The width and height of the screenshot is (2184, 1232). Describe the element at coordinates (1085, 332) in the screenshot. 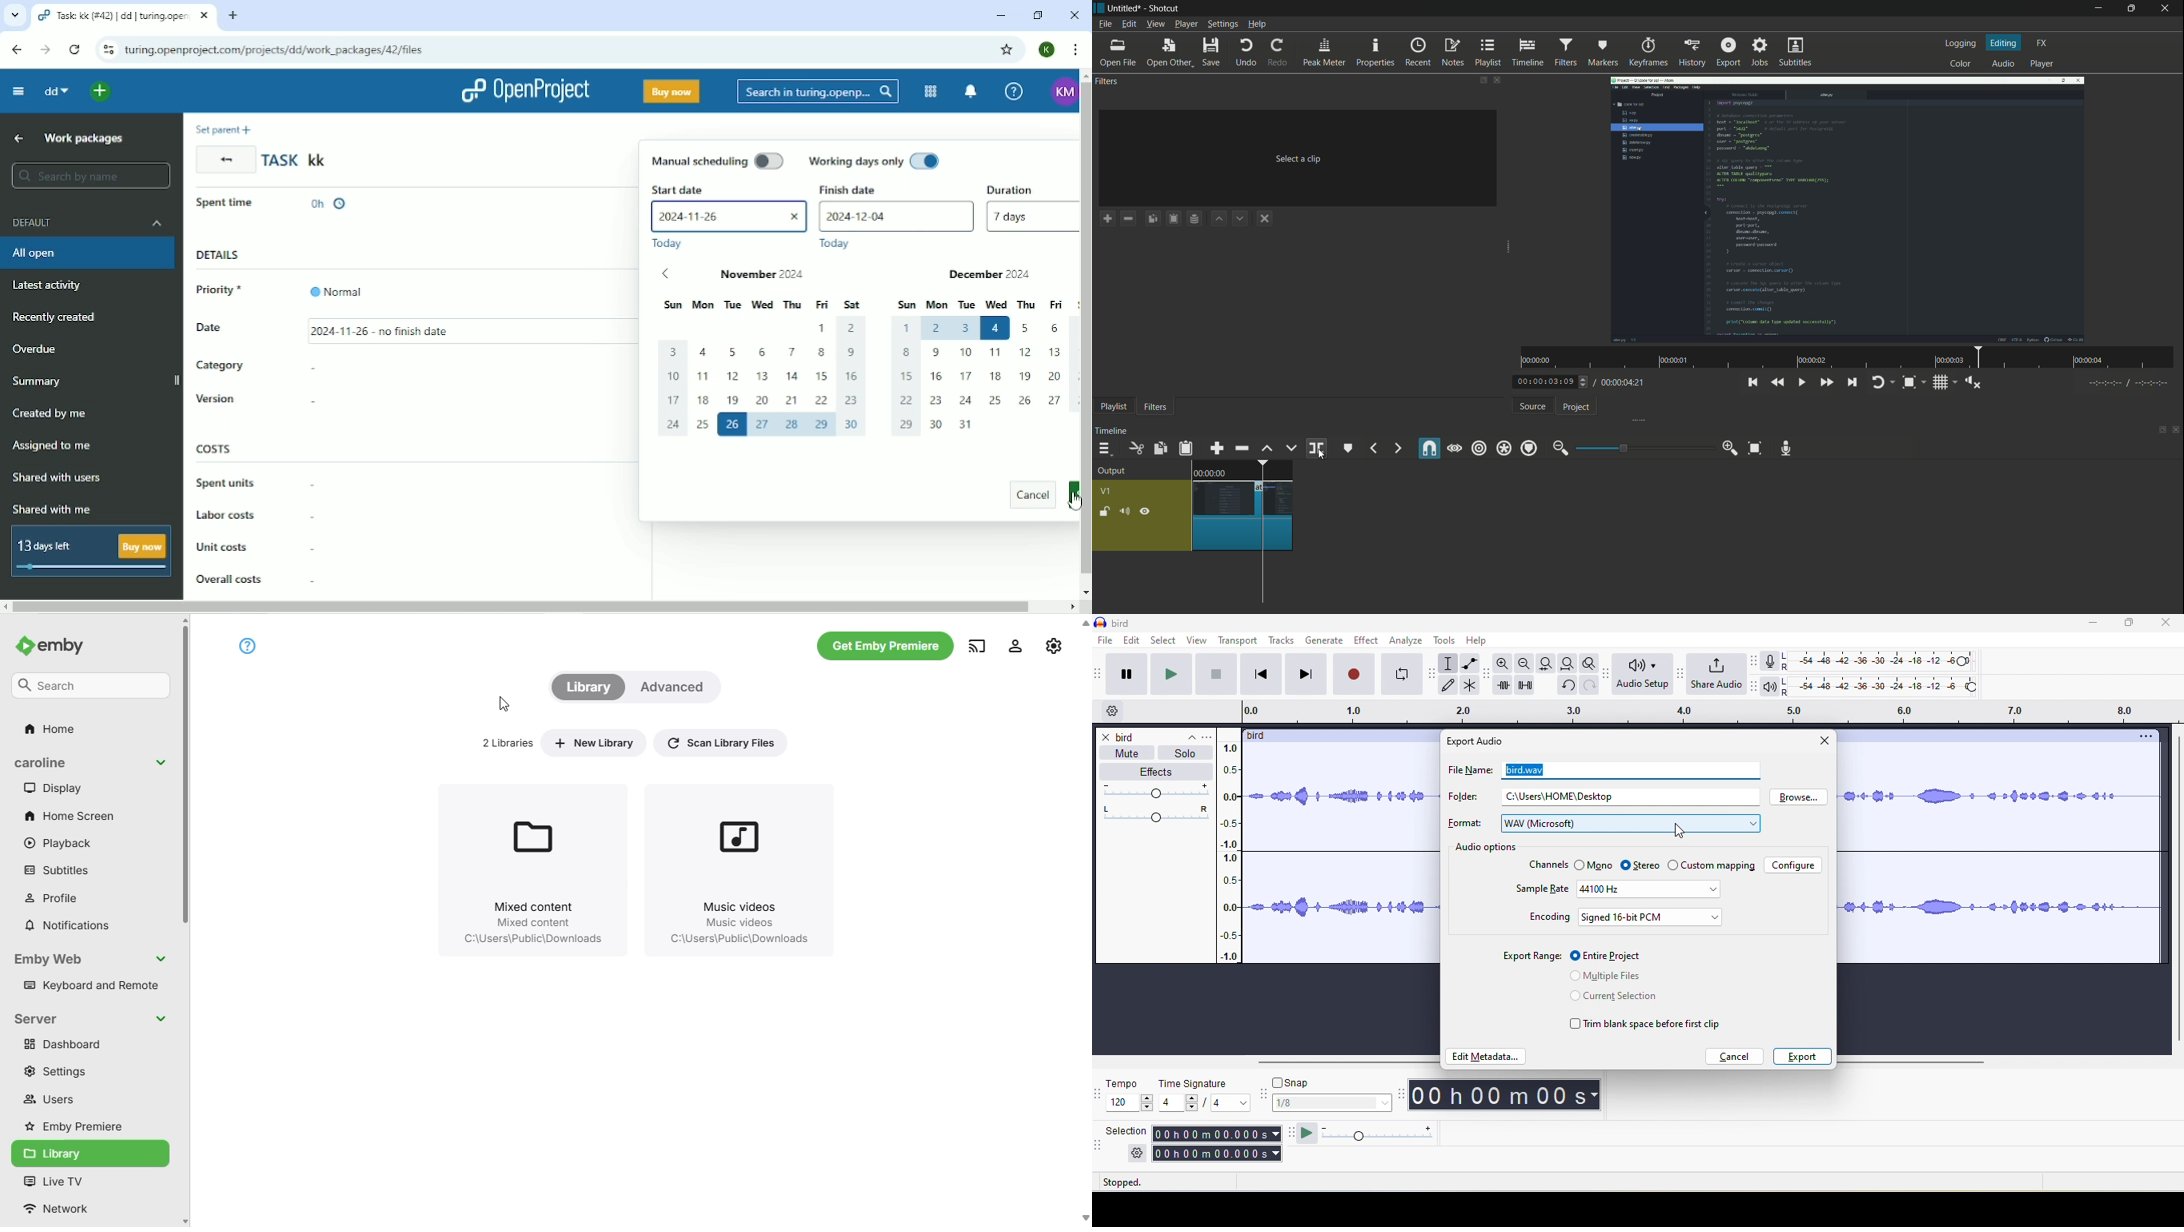

I see `Vertical scrollbar` at that location.